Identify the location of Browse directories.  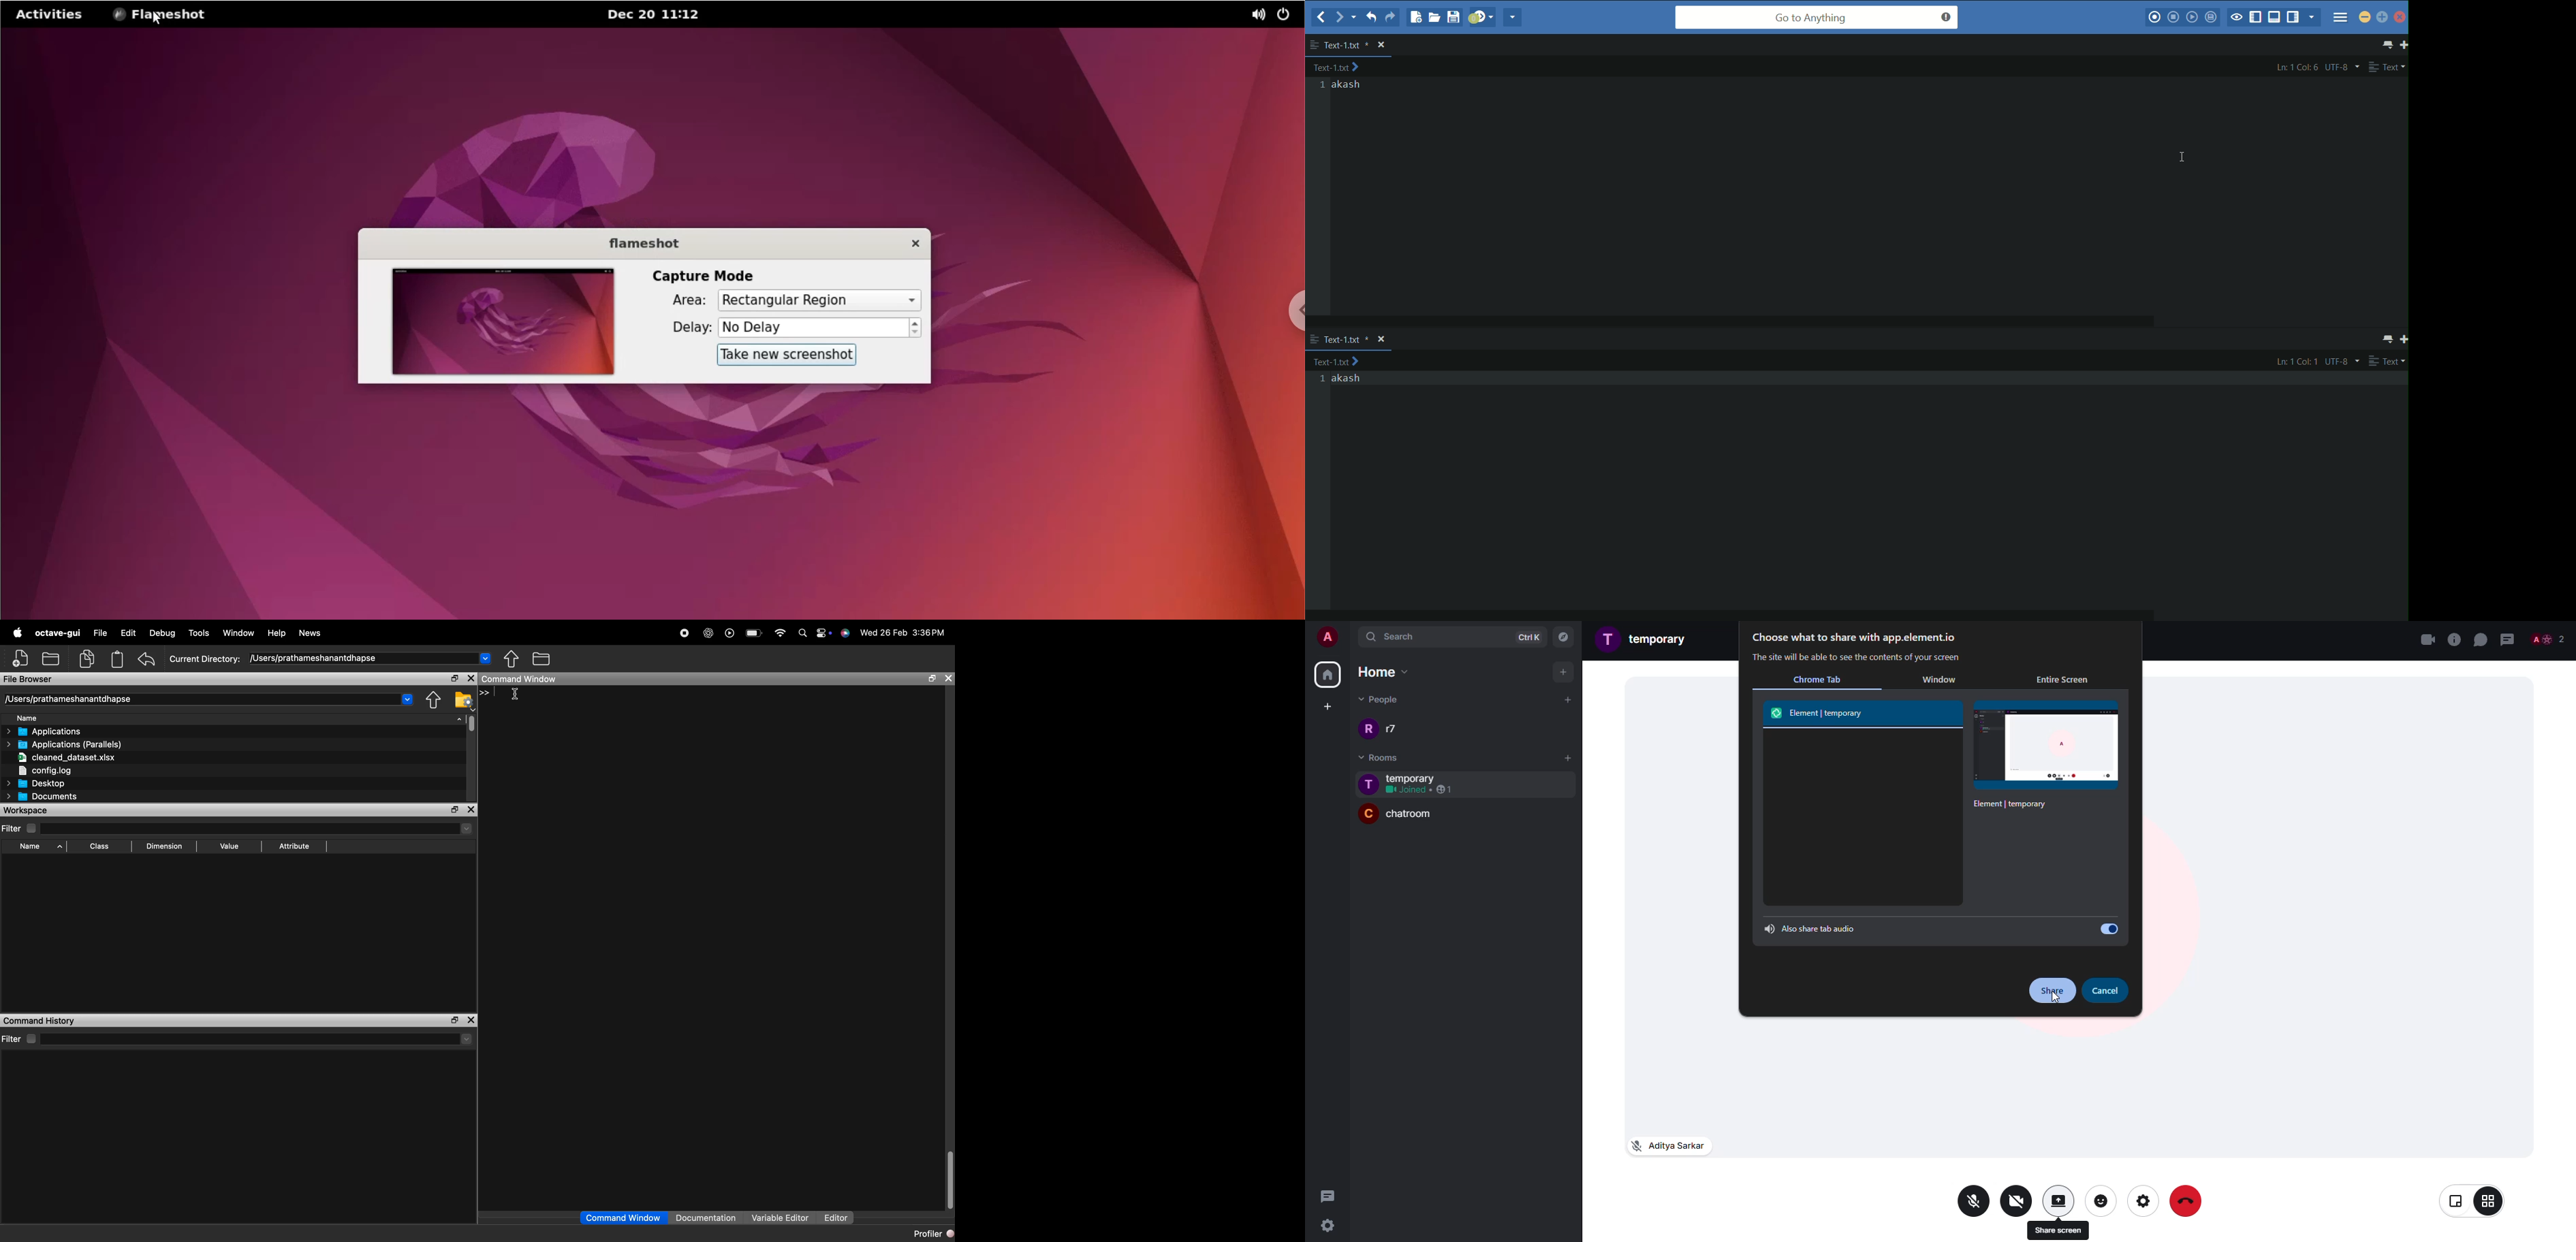
(433, 701).